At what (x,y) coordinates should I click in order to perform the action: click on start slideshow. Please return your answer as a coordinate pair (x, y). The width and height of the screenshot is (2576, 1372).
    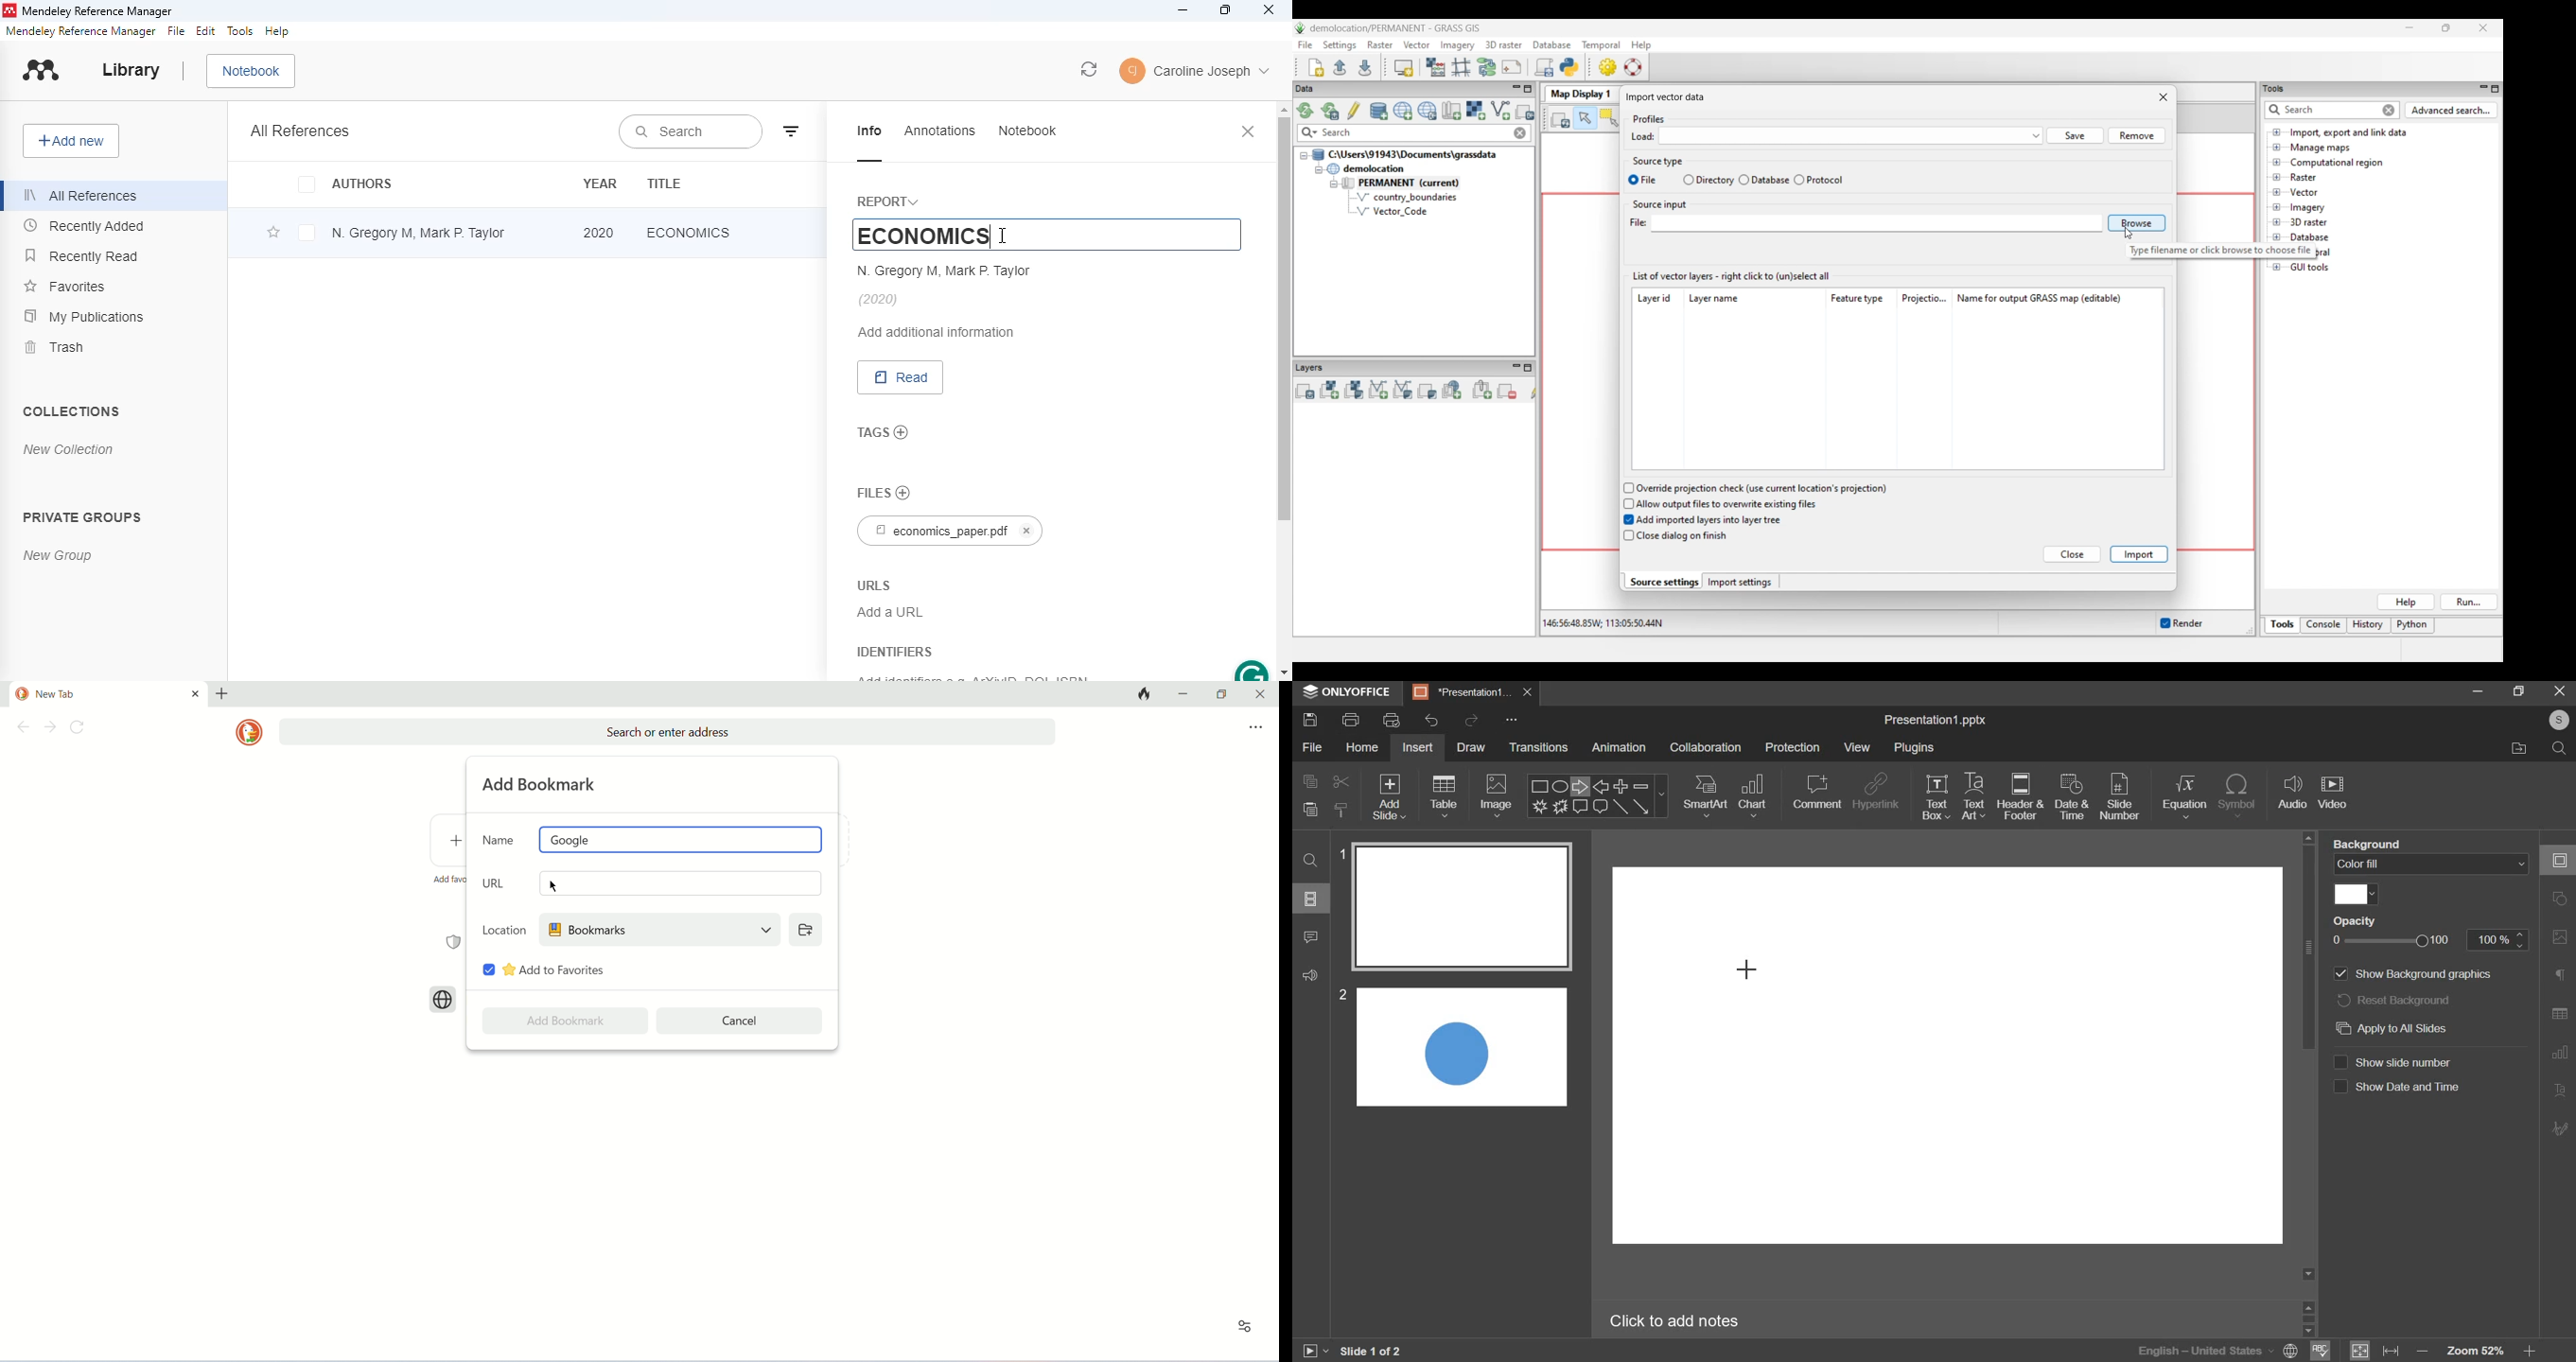
    Looking at the image, I should click on (1317, 1349).